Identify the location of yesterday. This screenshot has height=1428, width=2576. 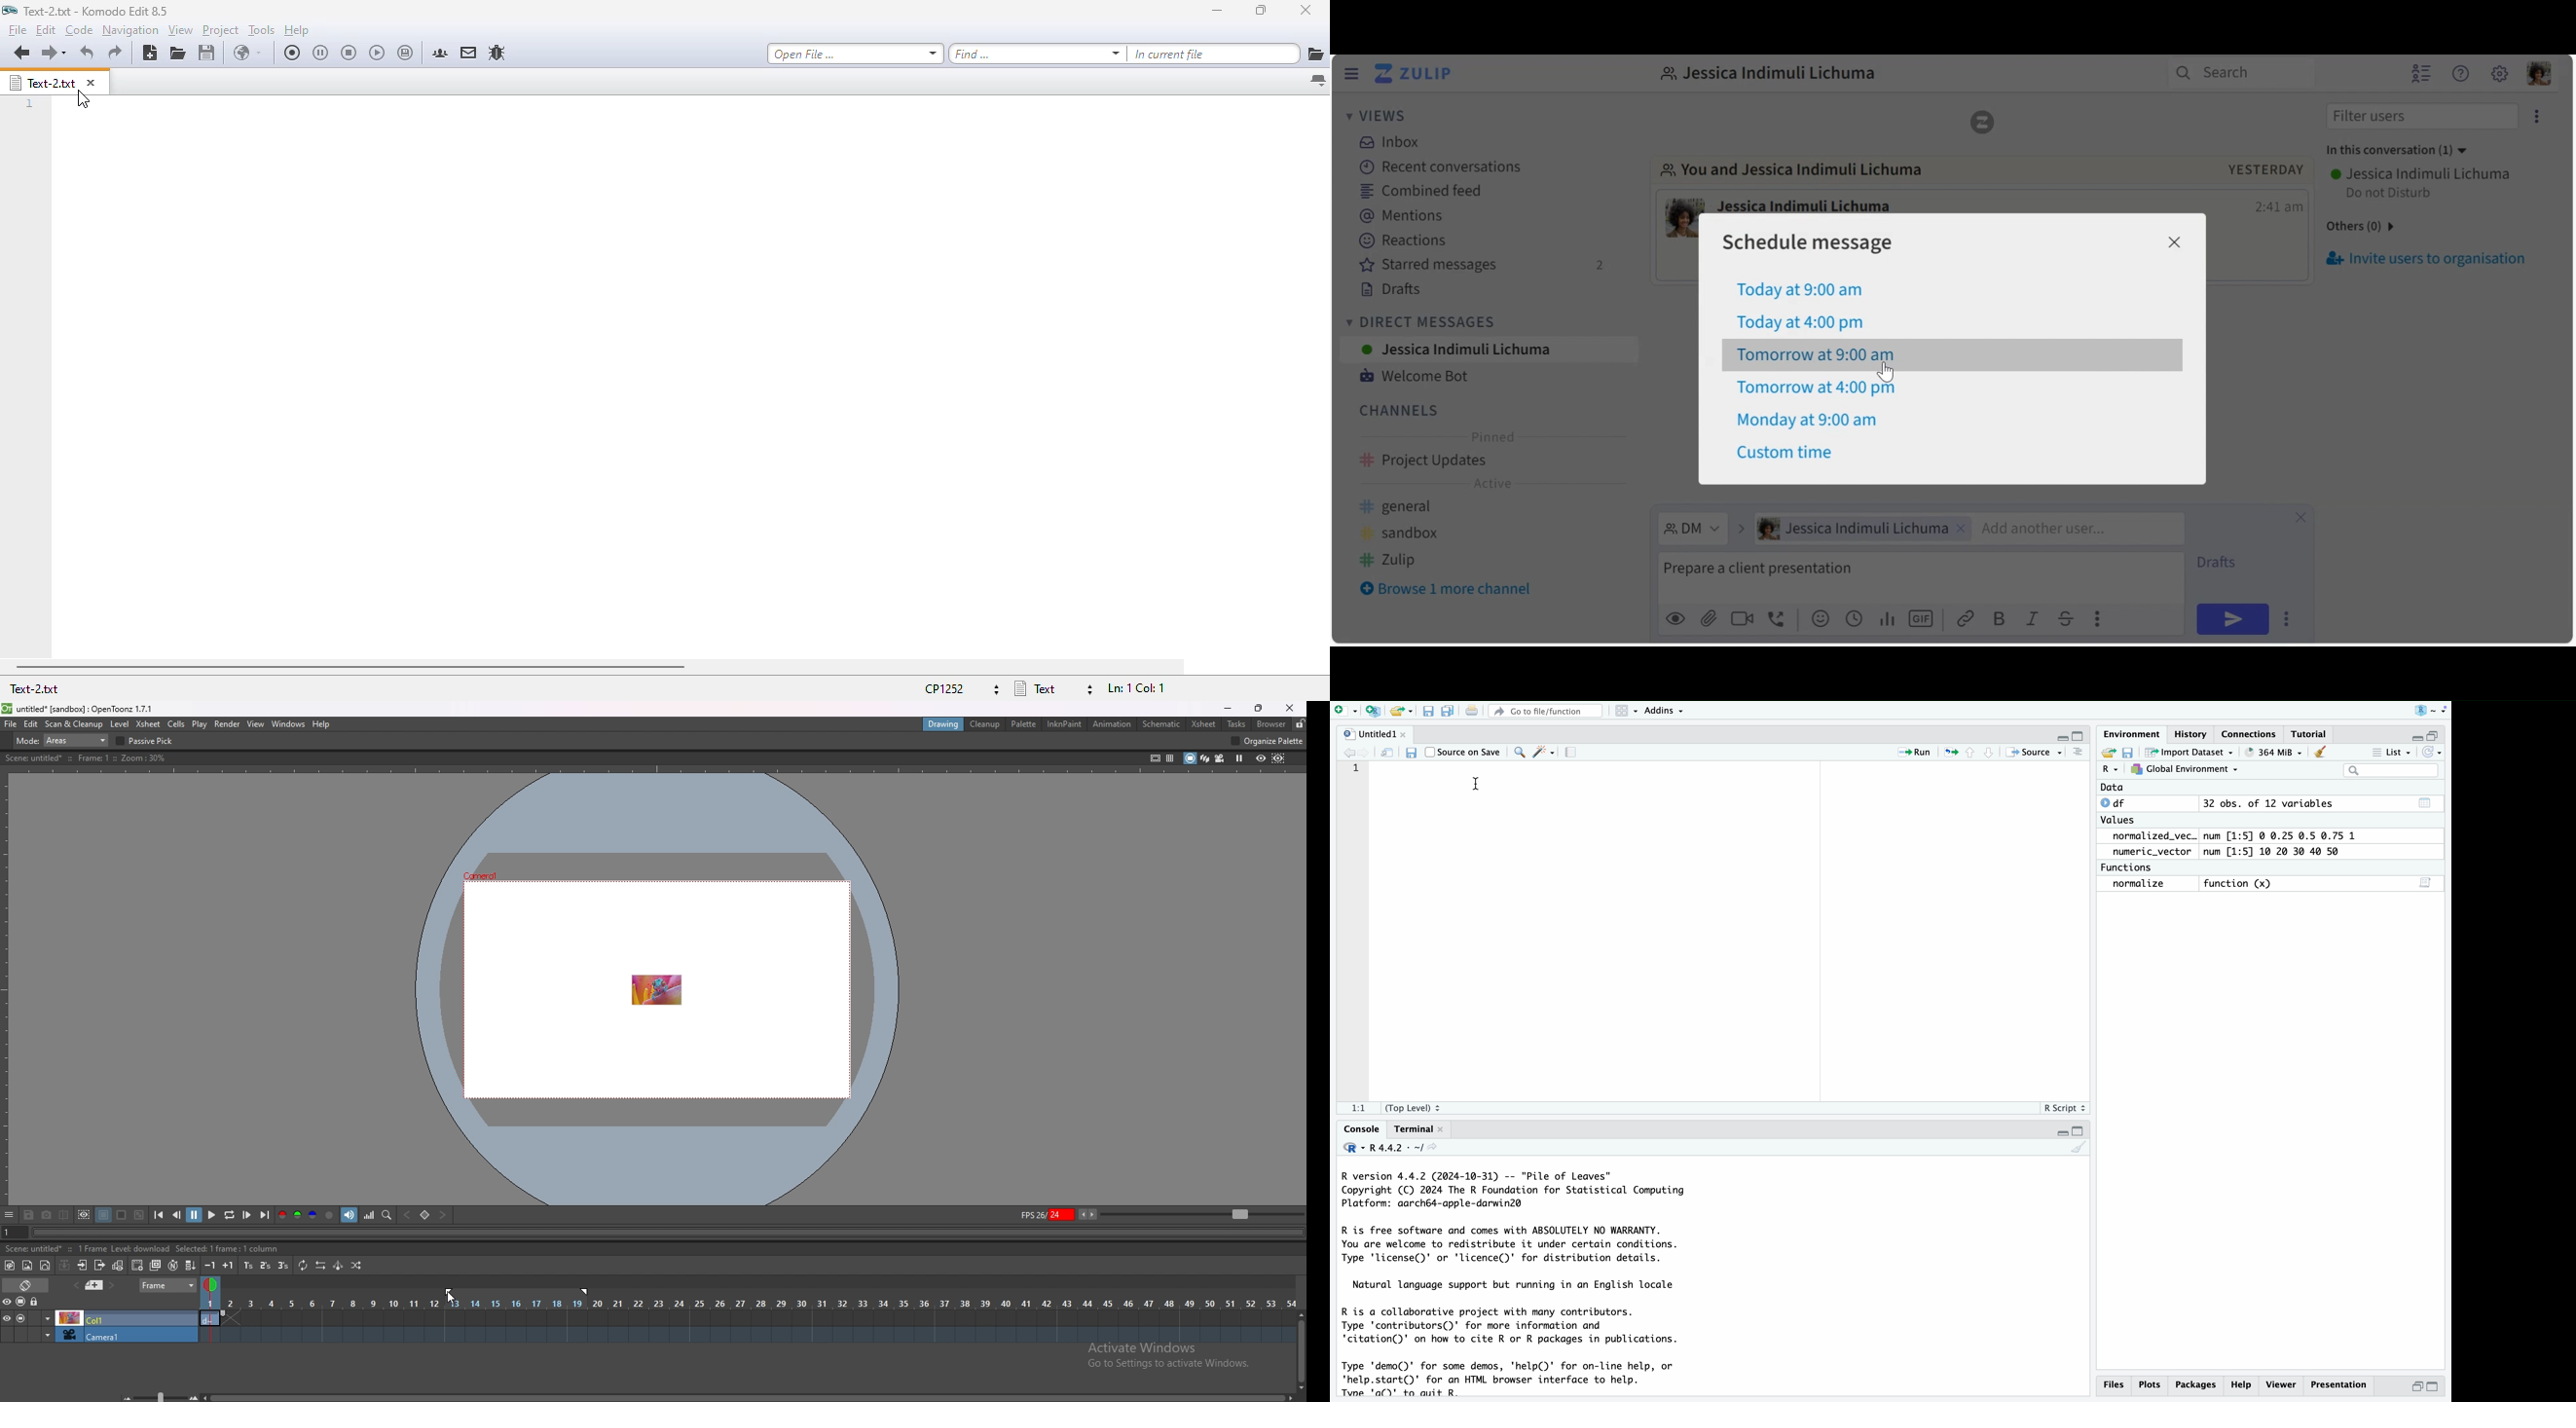
(2265, 169).